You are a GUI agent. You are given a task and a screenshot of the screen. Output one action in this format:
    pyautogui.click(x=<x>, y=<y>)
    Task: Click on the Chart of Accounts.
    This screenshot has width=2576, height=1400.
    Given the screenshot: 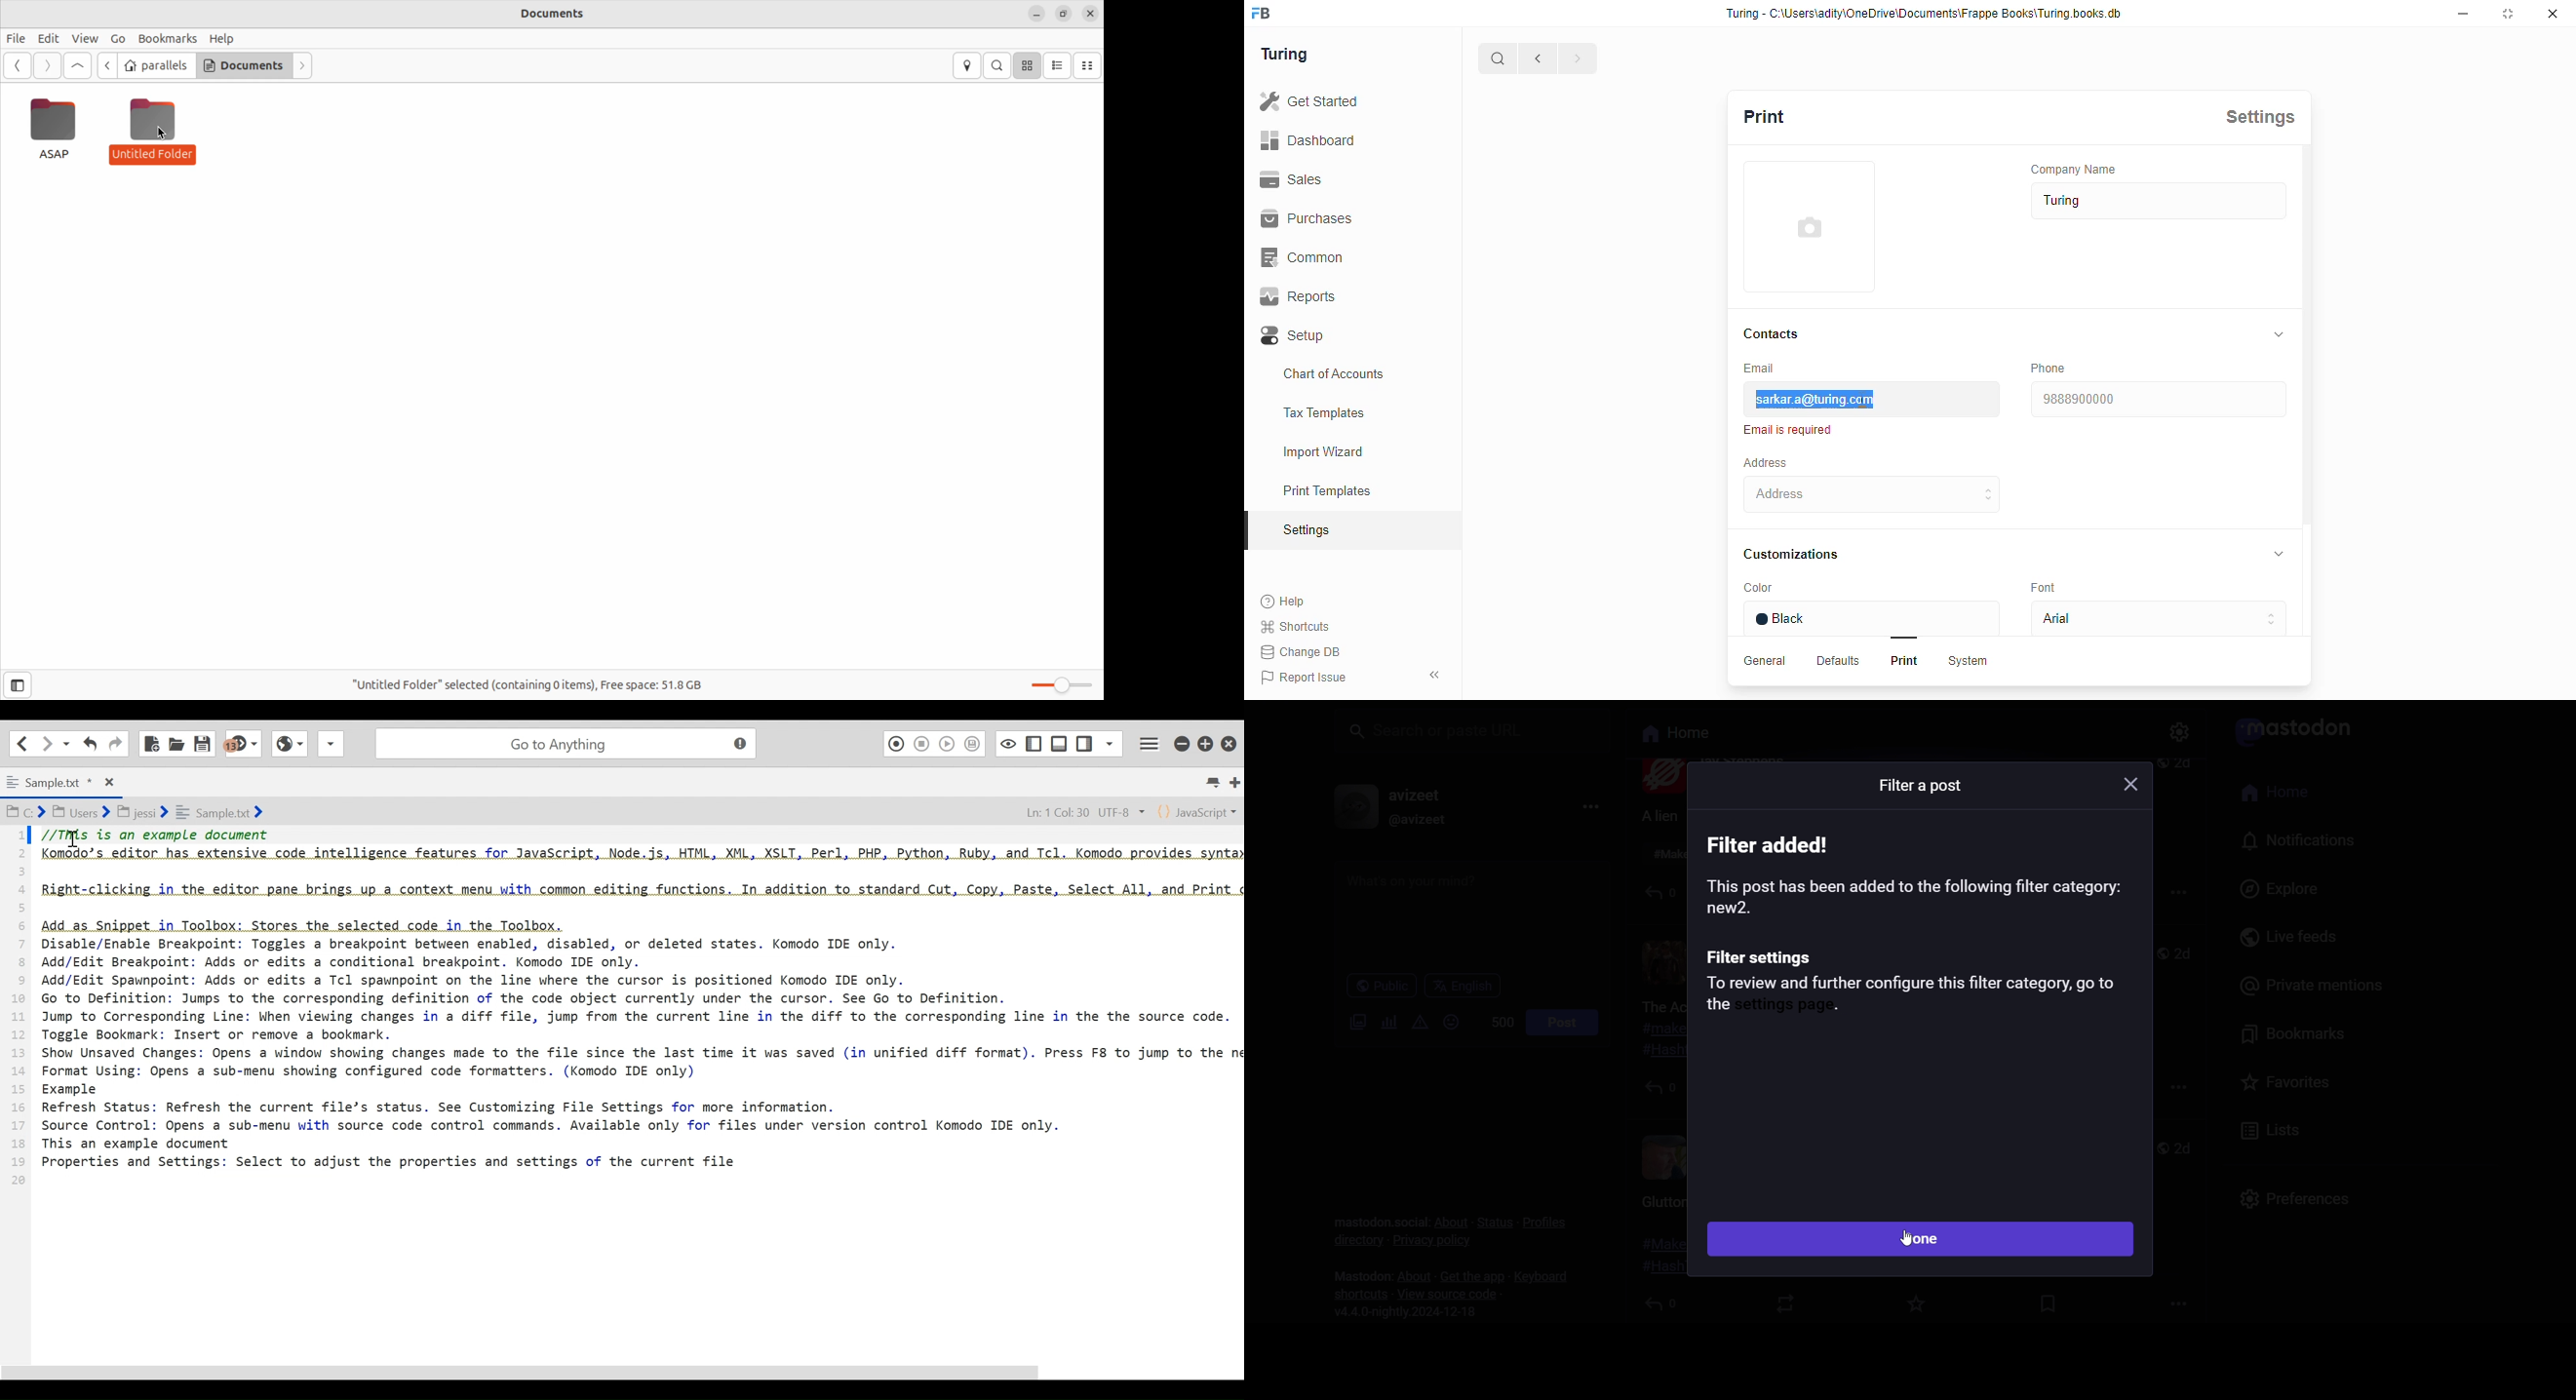 What is the action you would take?
    pyautogui.click(x=1350, y=374)
    